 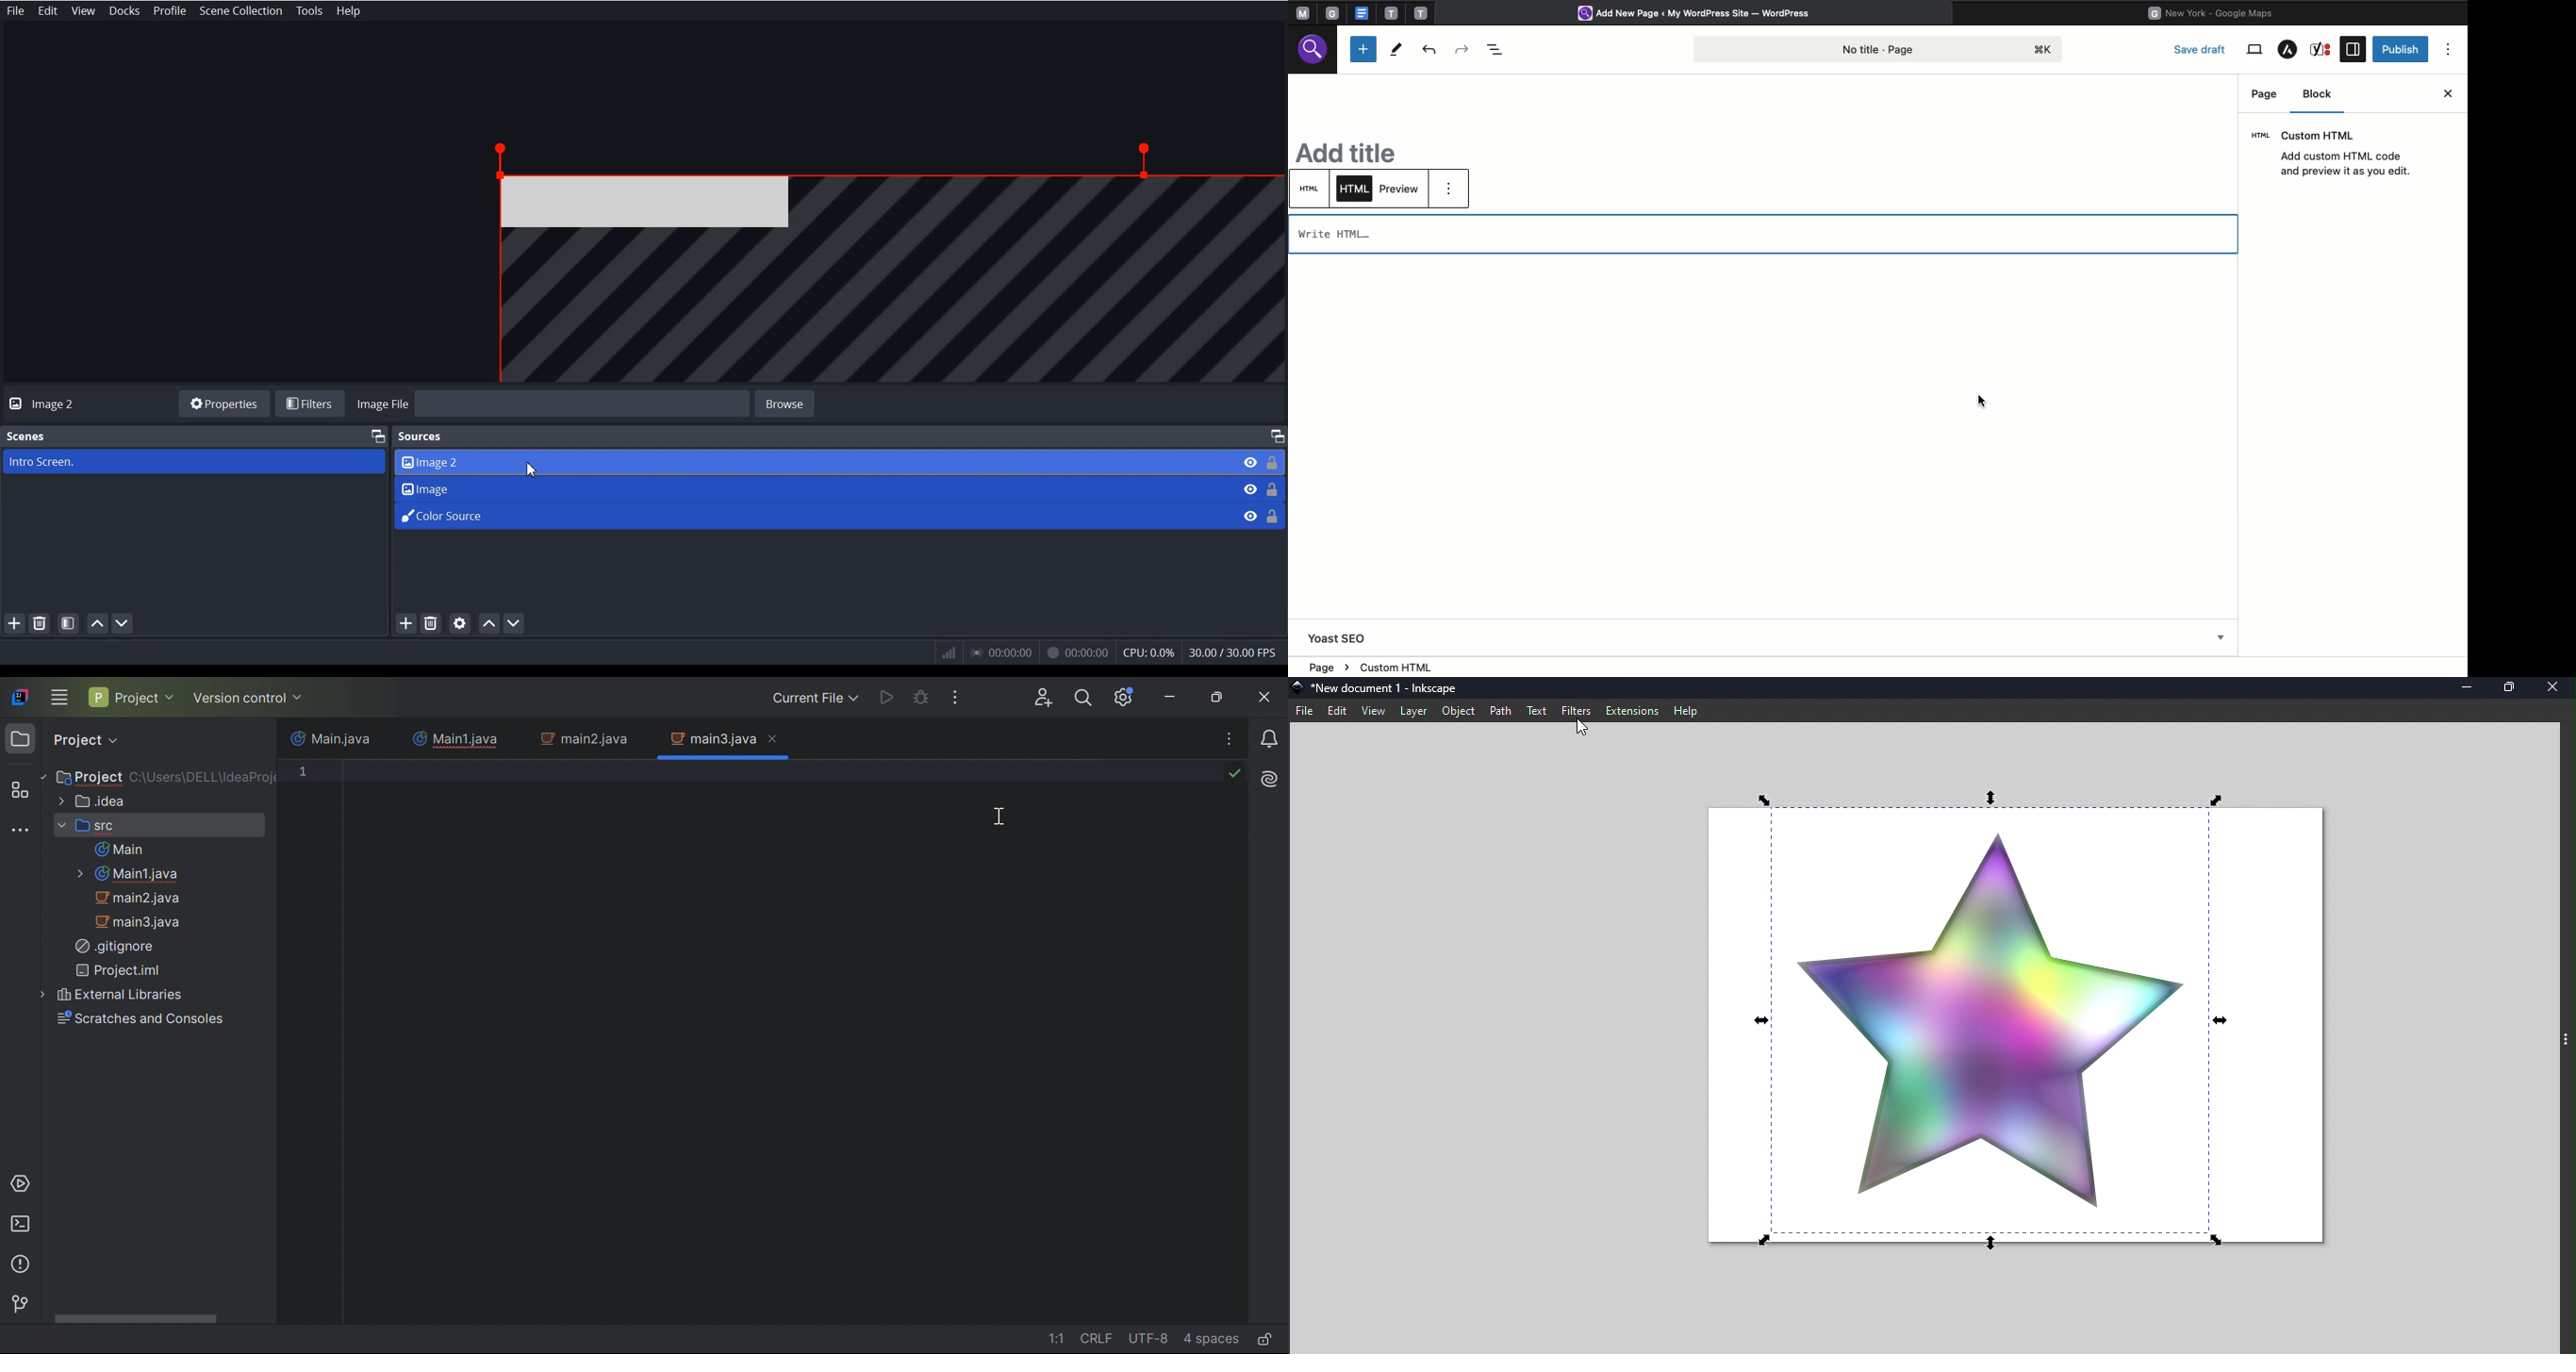 I want to click on Code with me, so click(x=1044, y=698).